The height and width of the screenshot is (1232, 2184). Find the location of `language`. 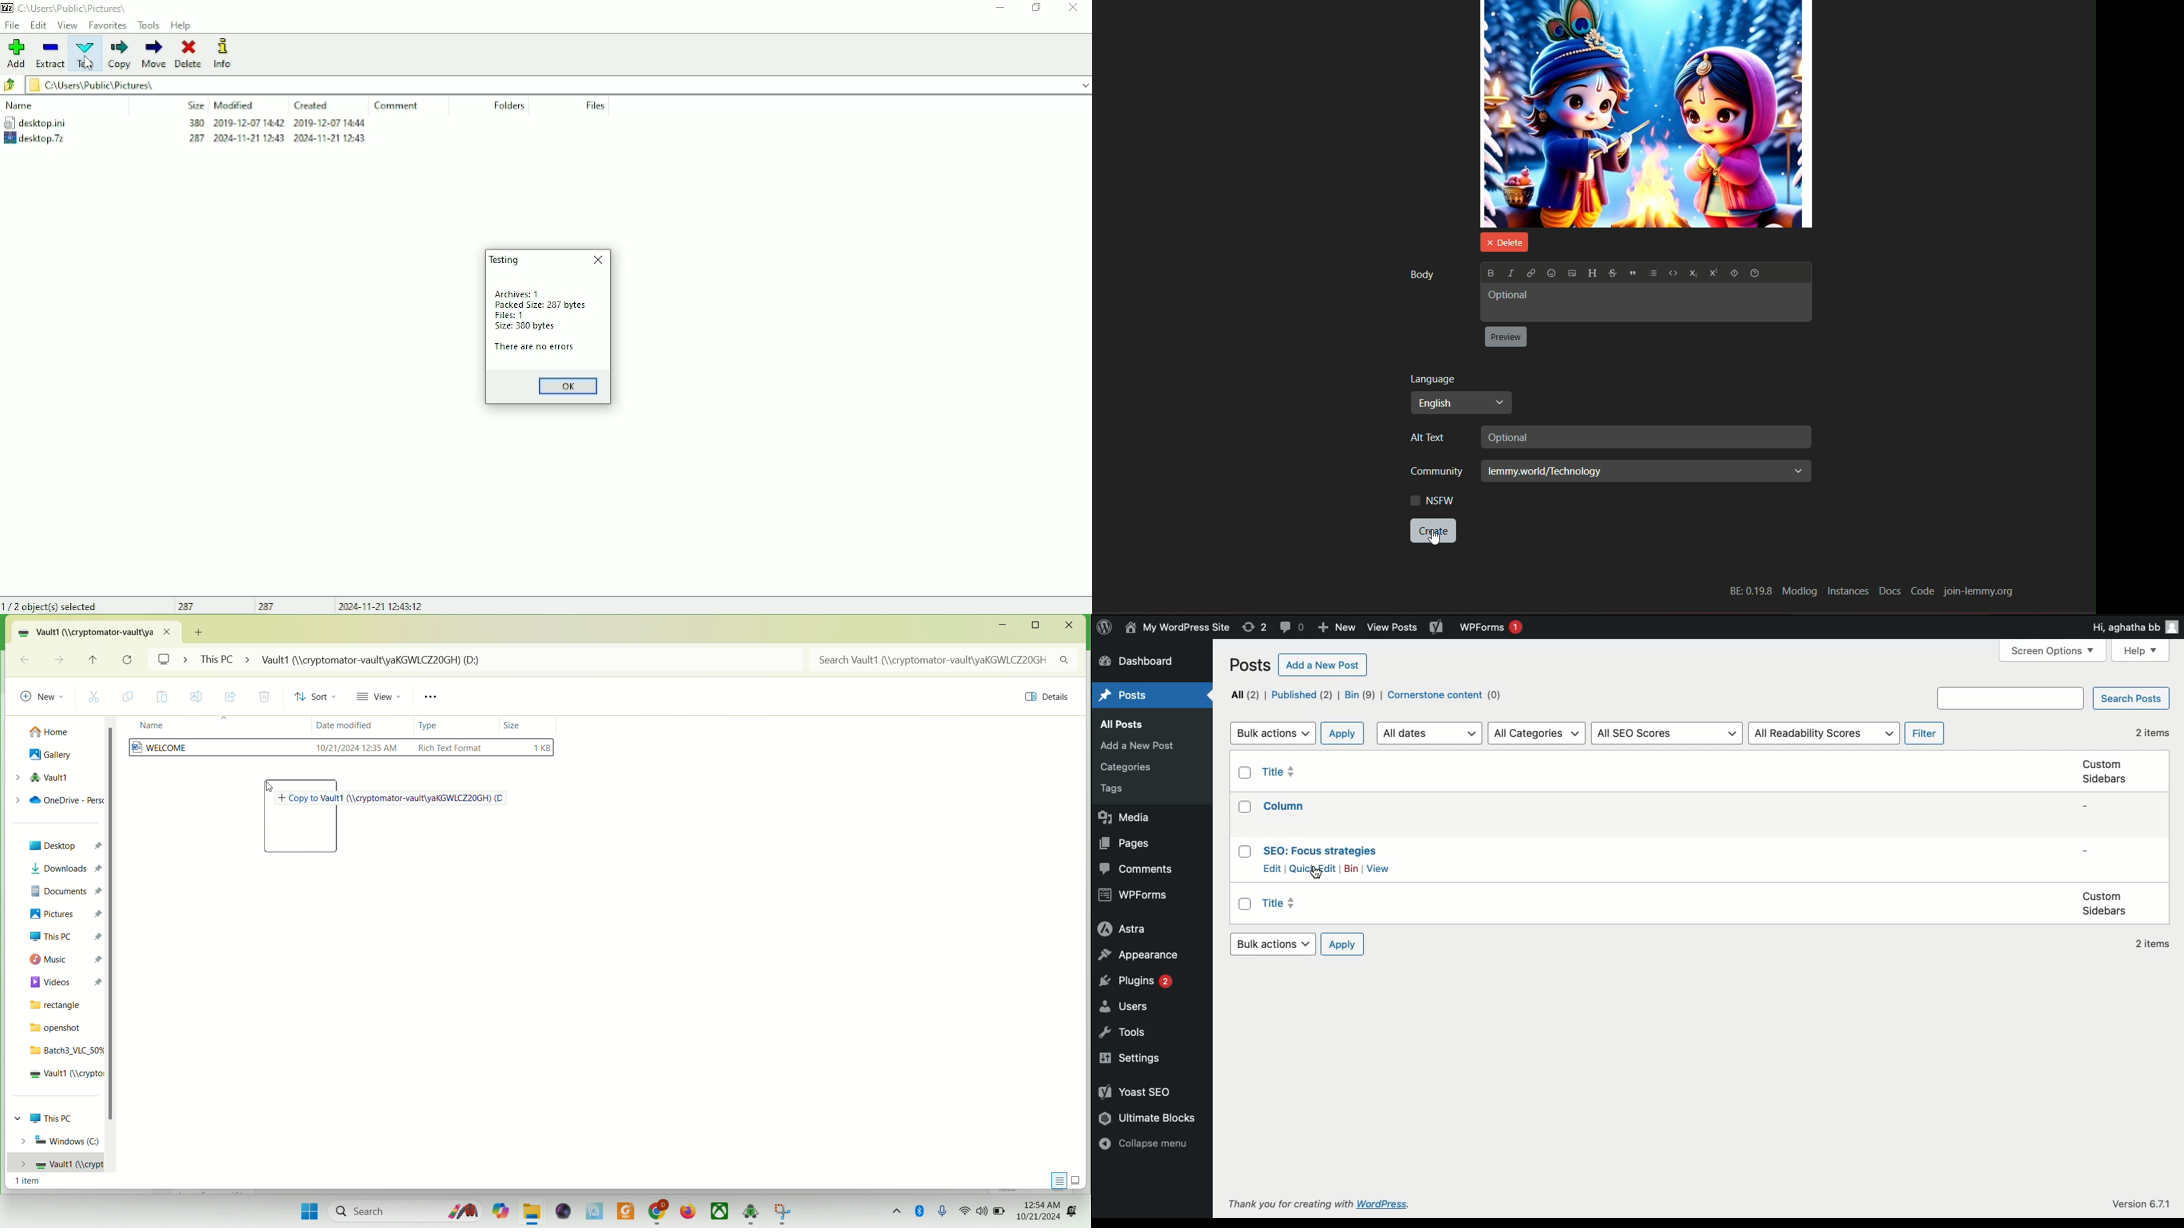

language is located at coordinates (1433, 378).